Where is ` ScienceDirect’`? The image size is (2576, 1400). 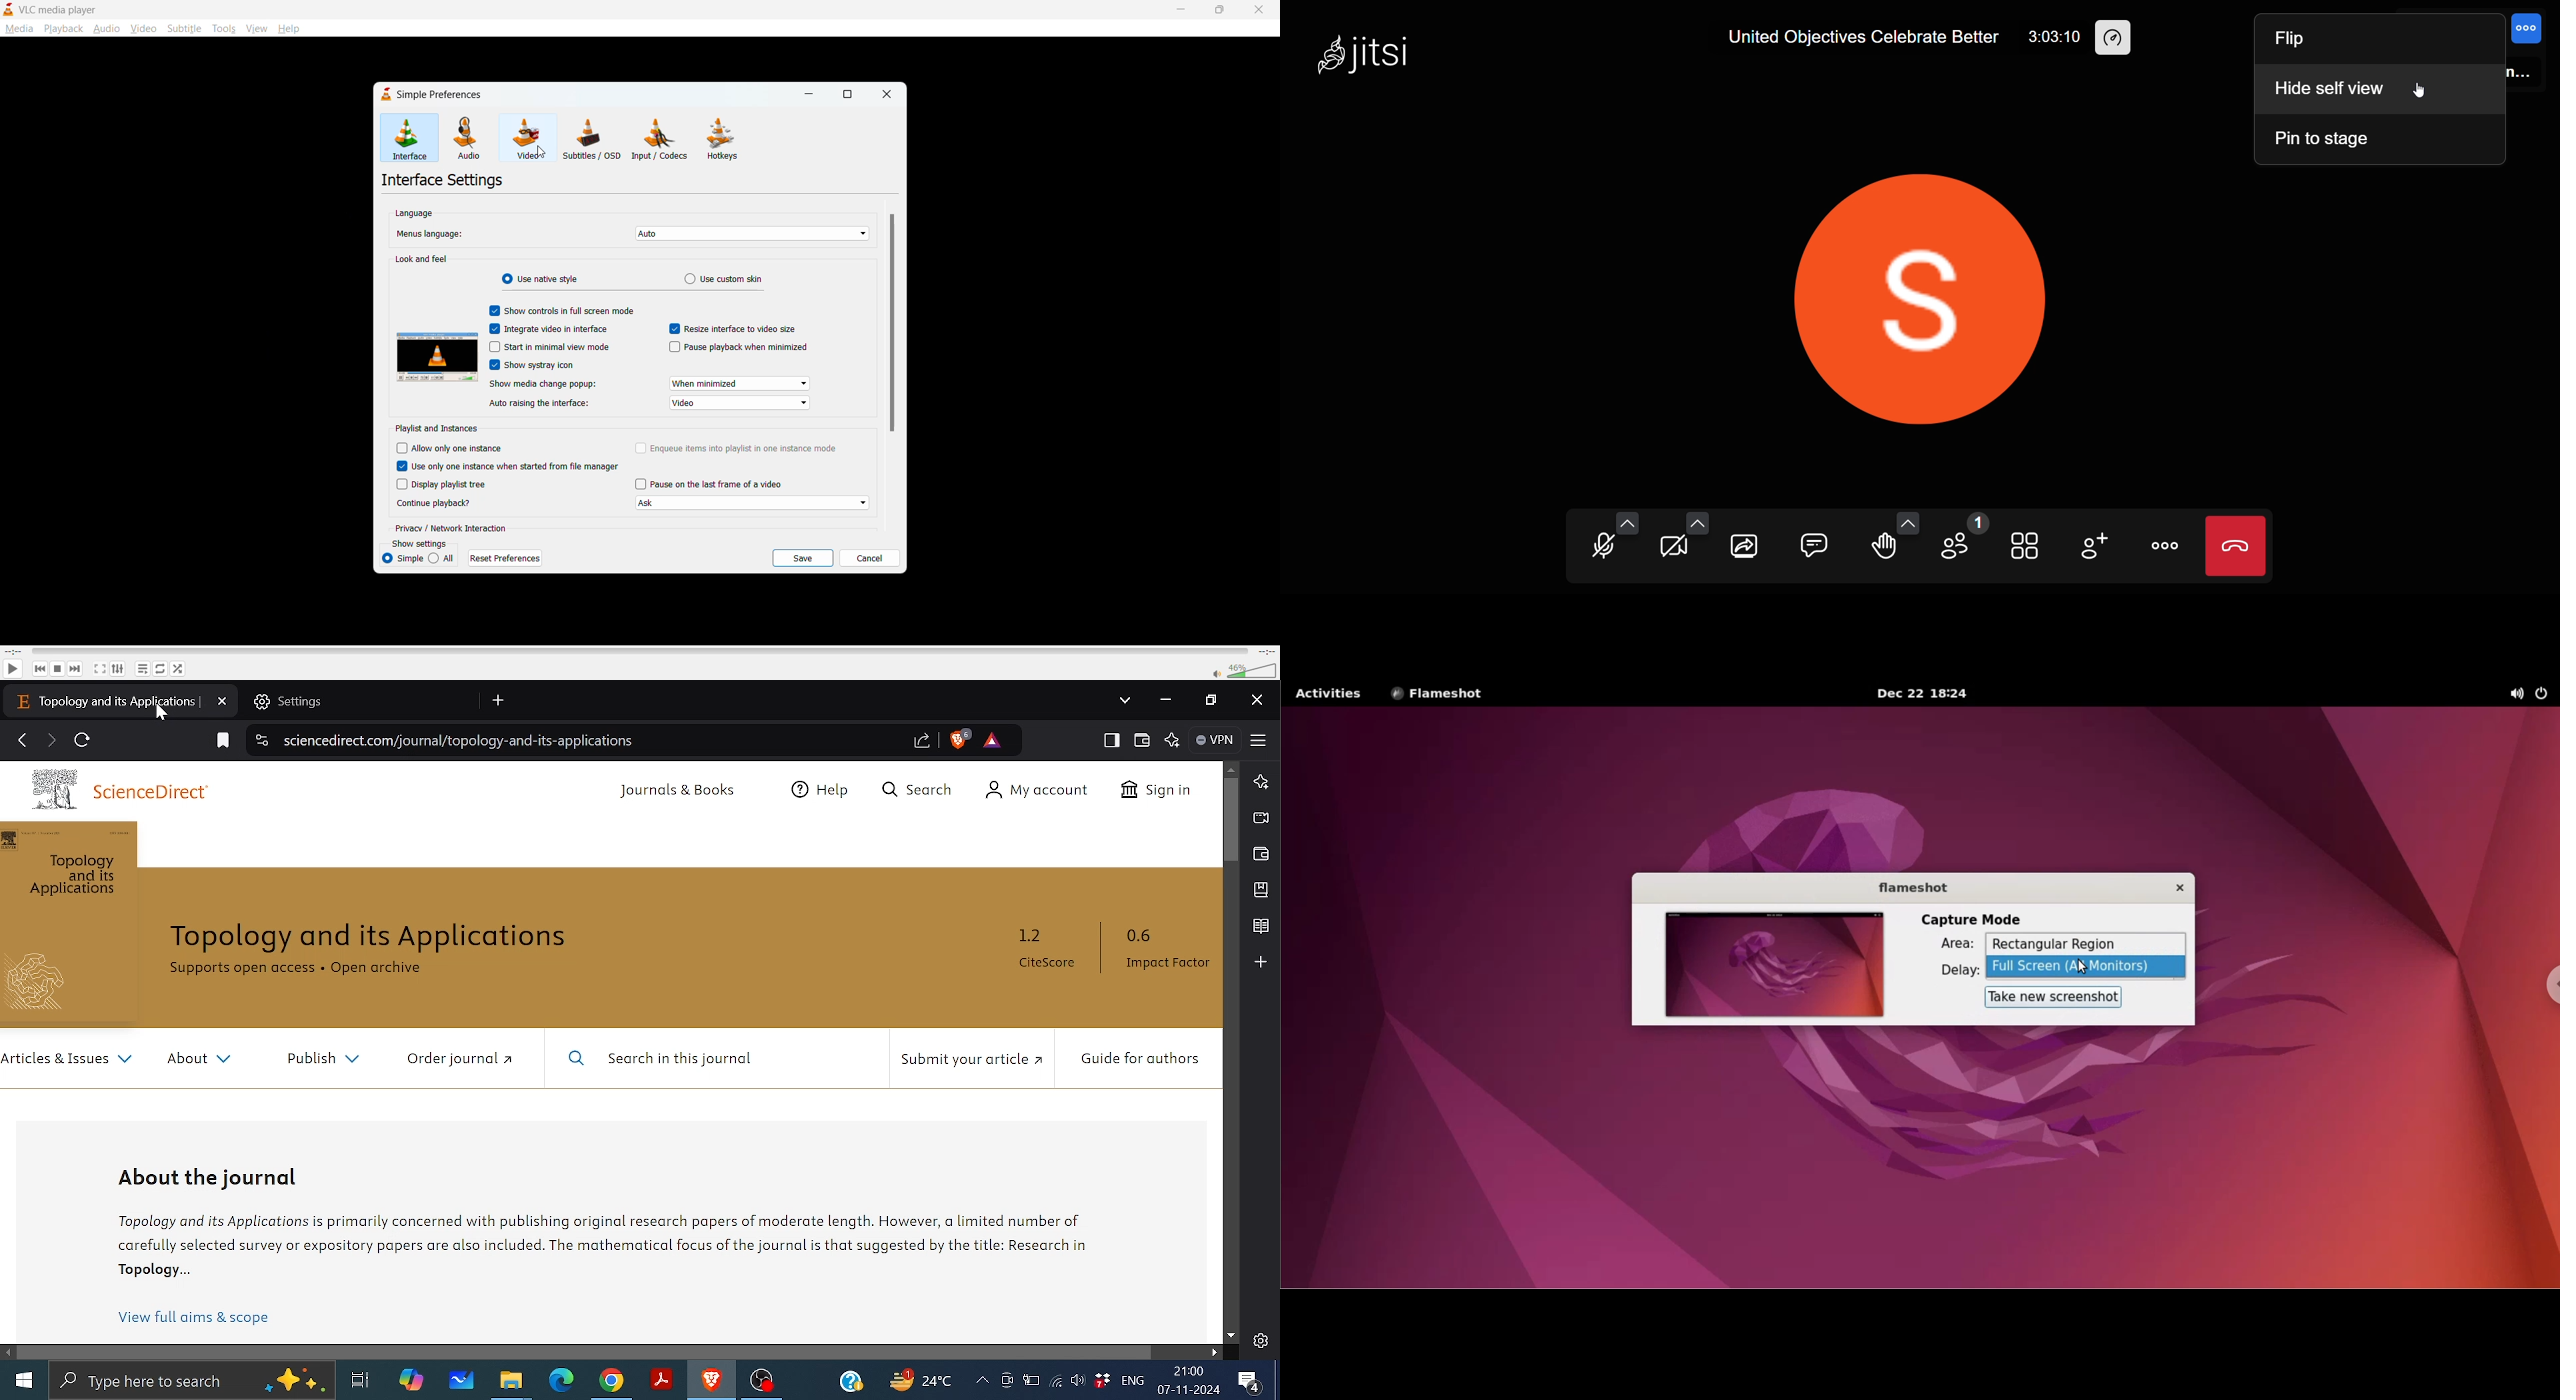  ScienceDirect’ is located at coordinates (170, 792).